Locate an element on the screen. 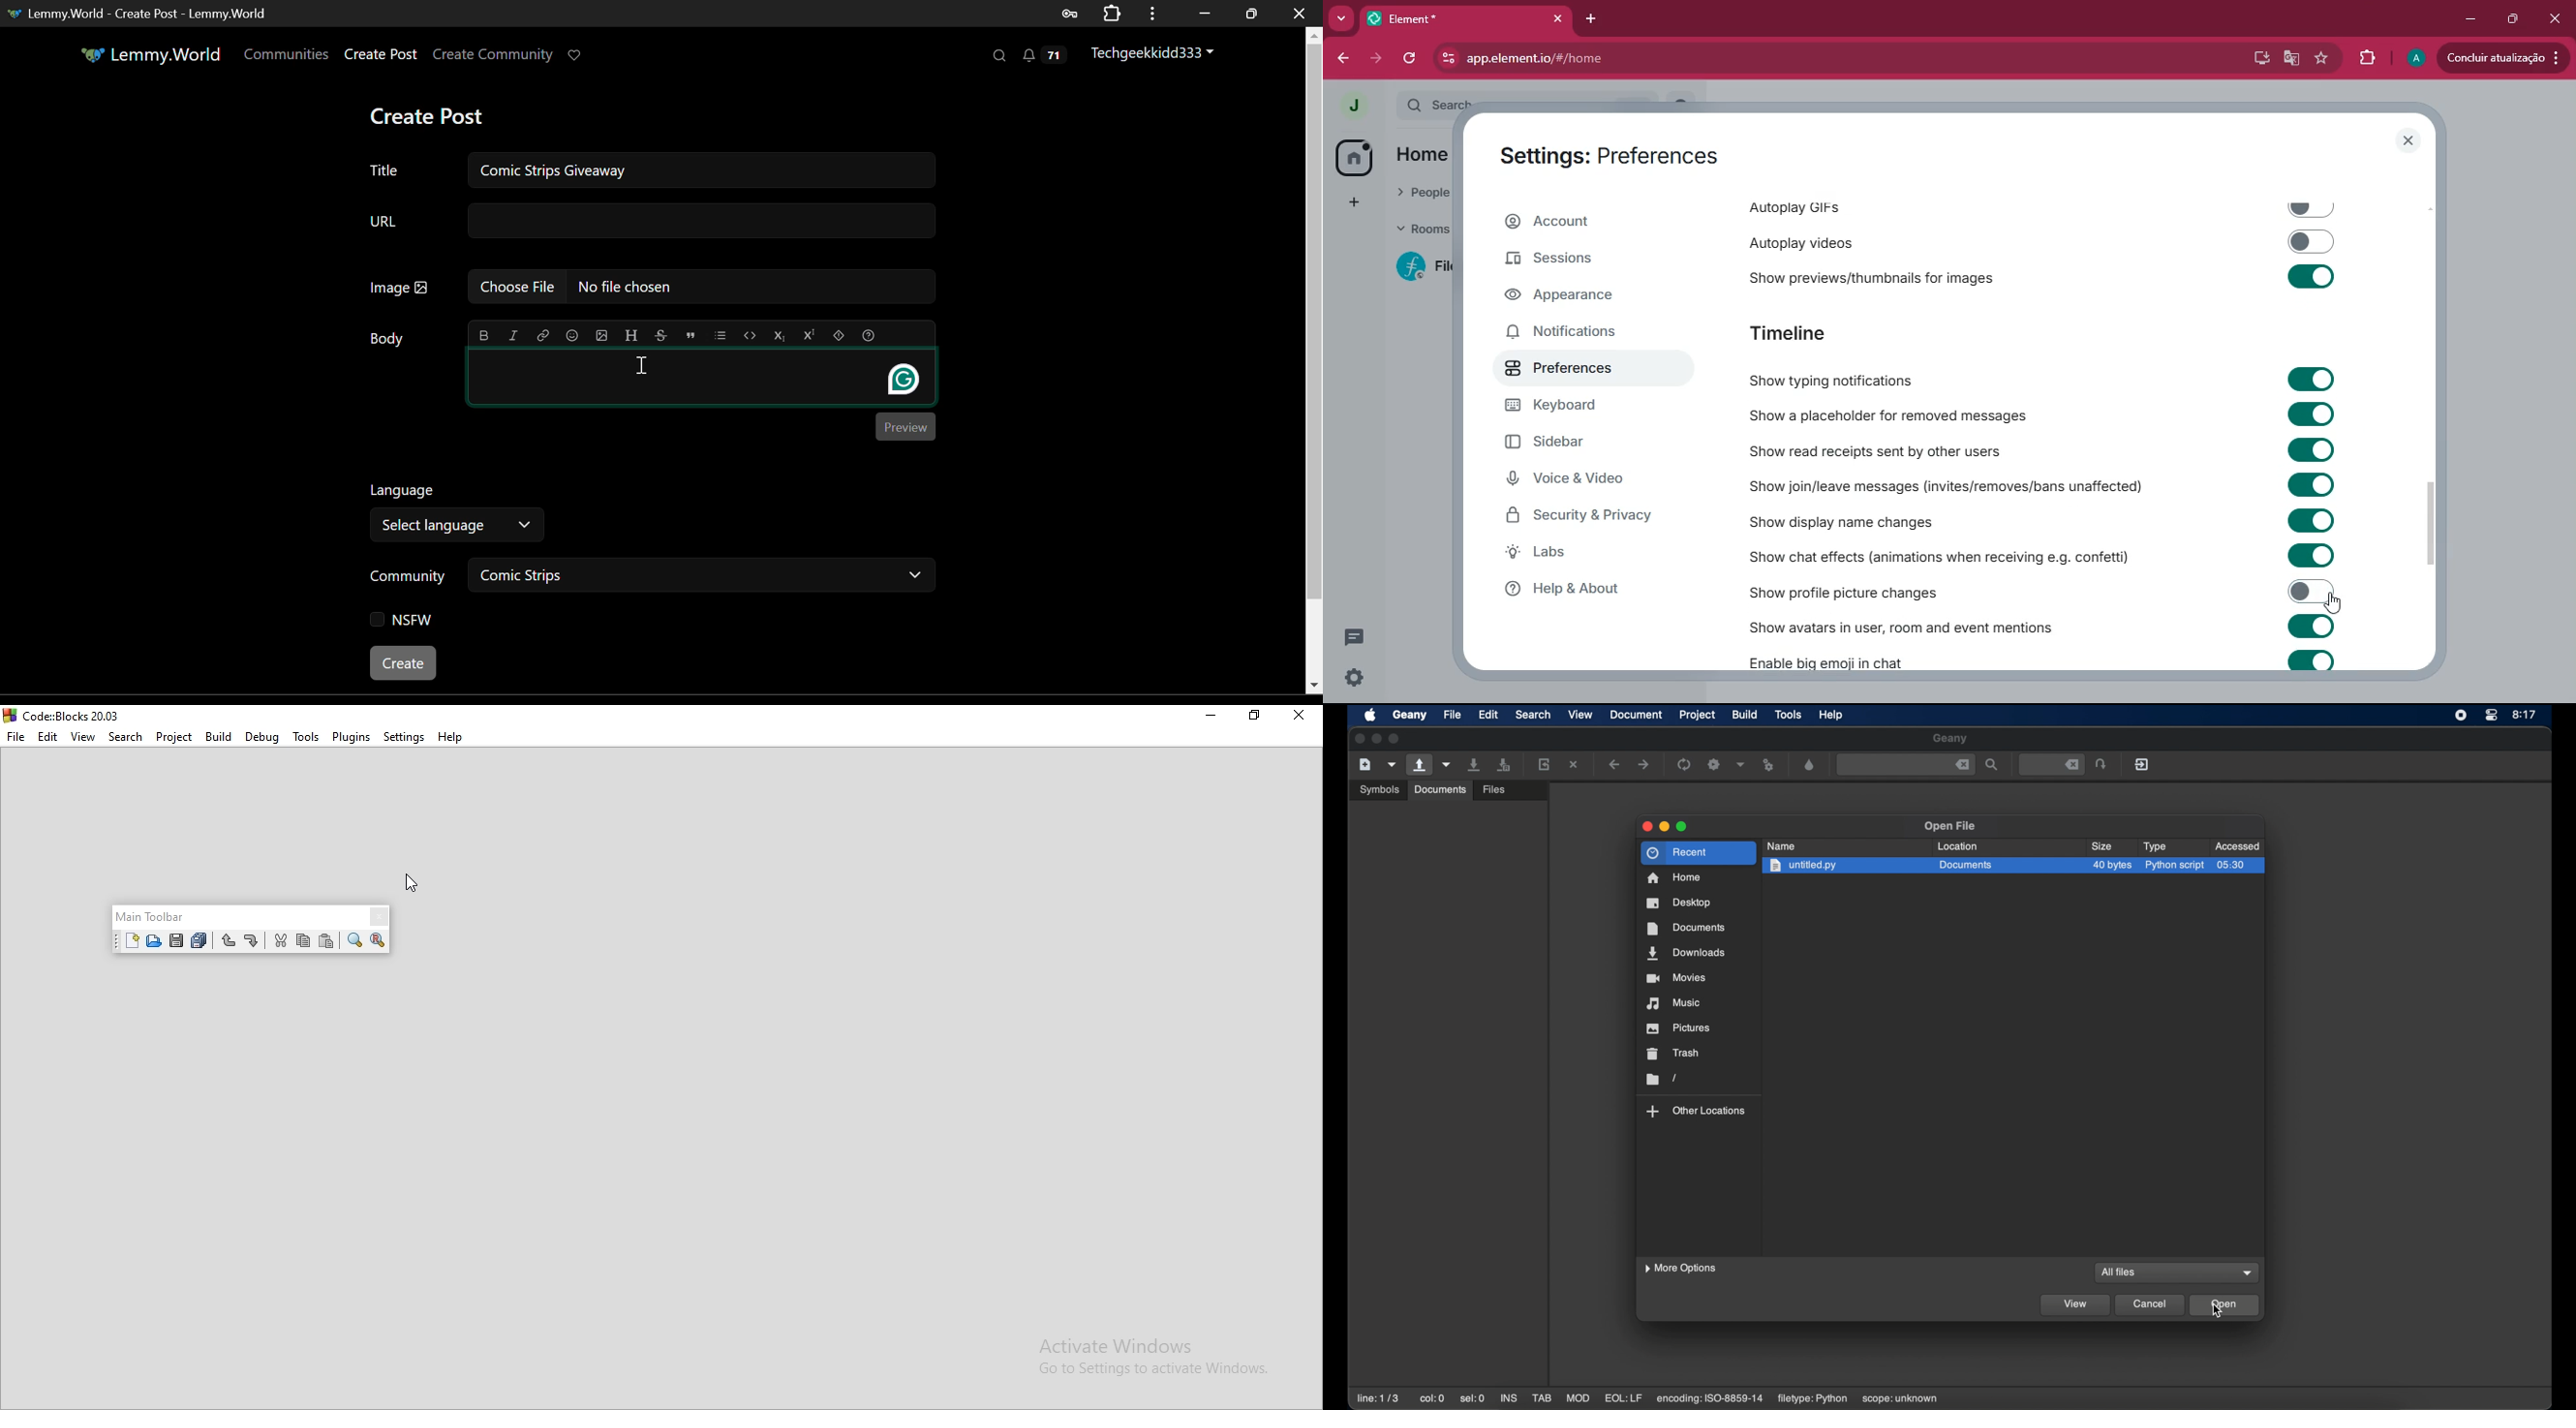 Image resolution: width=2576 pixels, height=1428 pixels. conversation is located at coordinates (1353, 640).